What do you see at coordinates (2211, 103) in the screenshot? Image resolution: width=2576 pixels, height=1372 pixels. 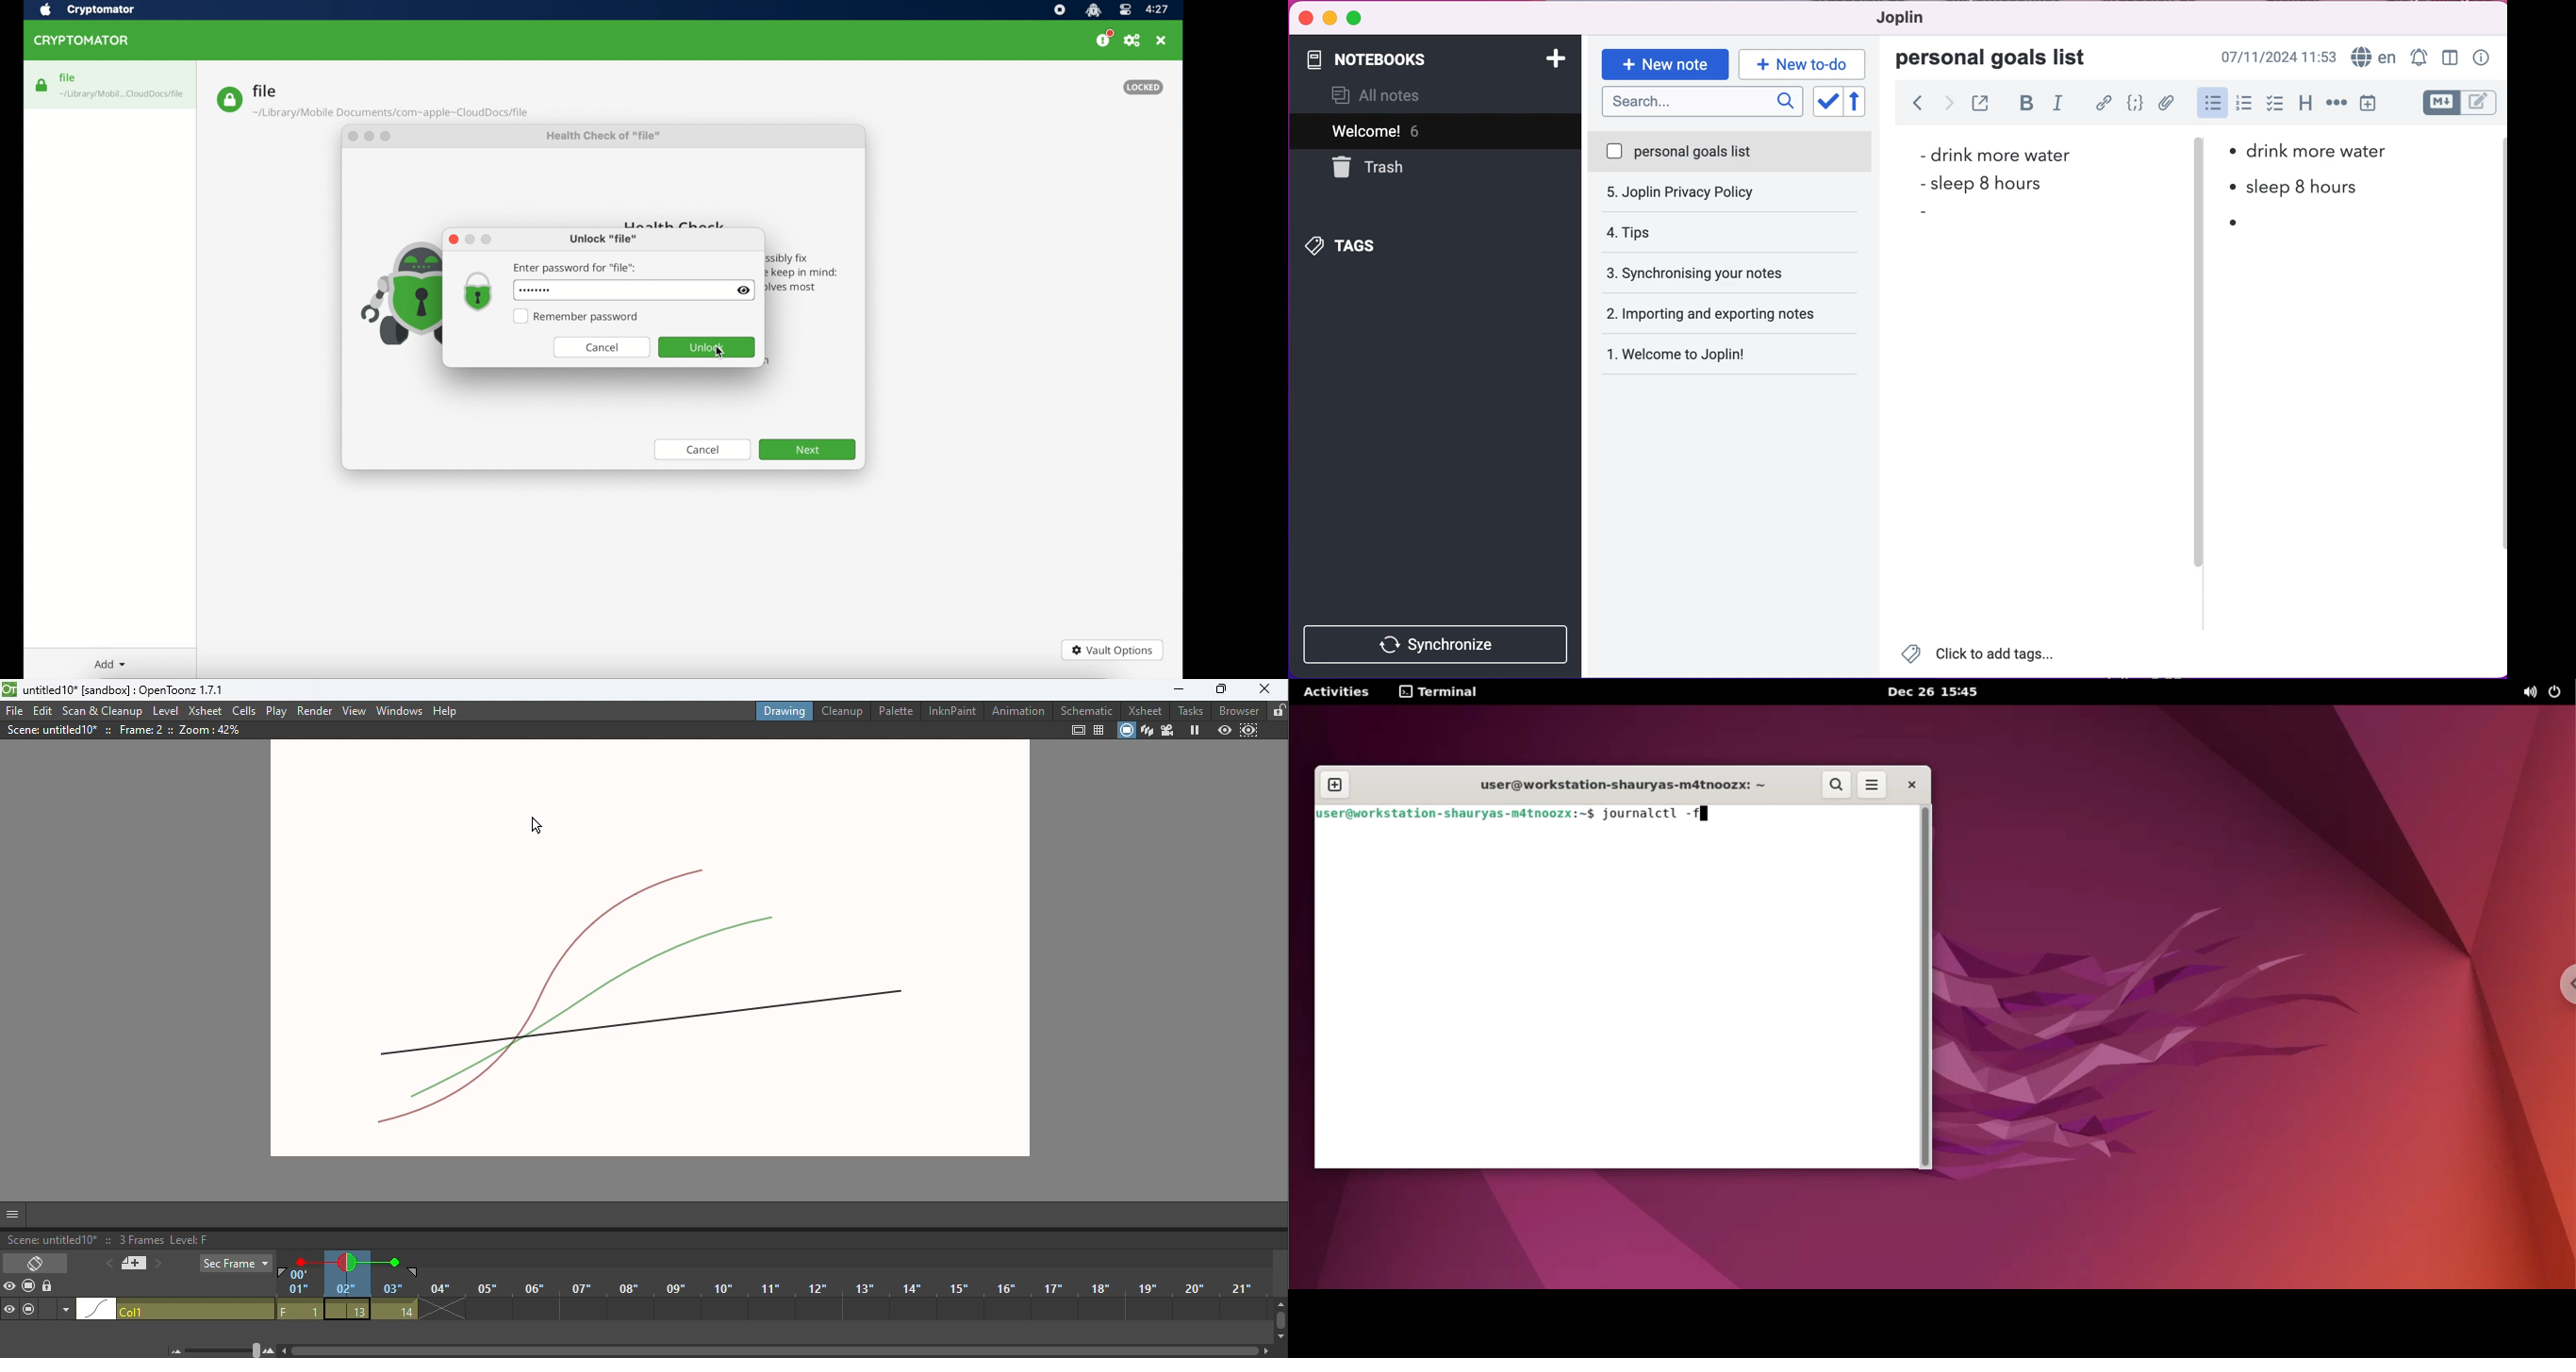 I see `bulleted lists` at bounding box center [2211, 103].